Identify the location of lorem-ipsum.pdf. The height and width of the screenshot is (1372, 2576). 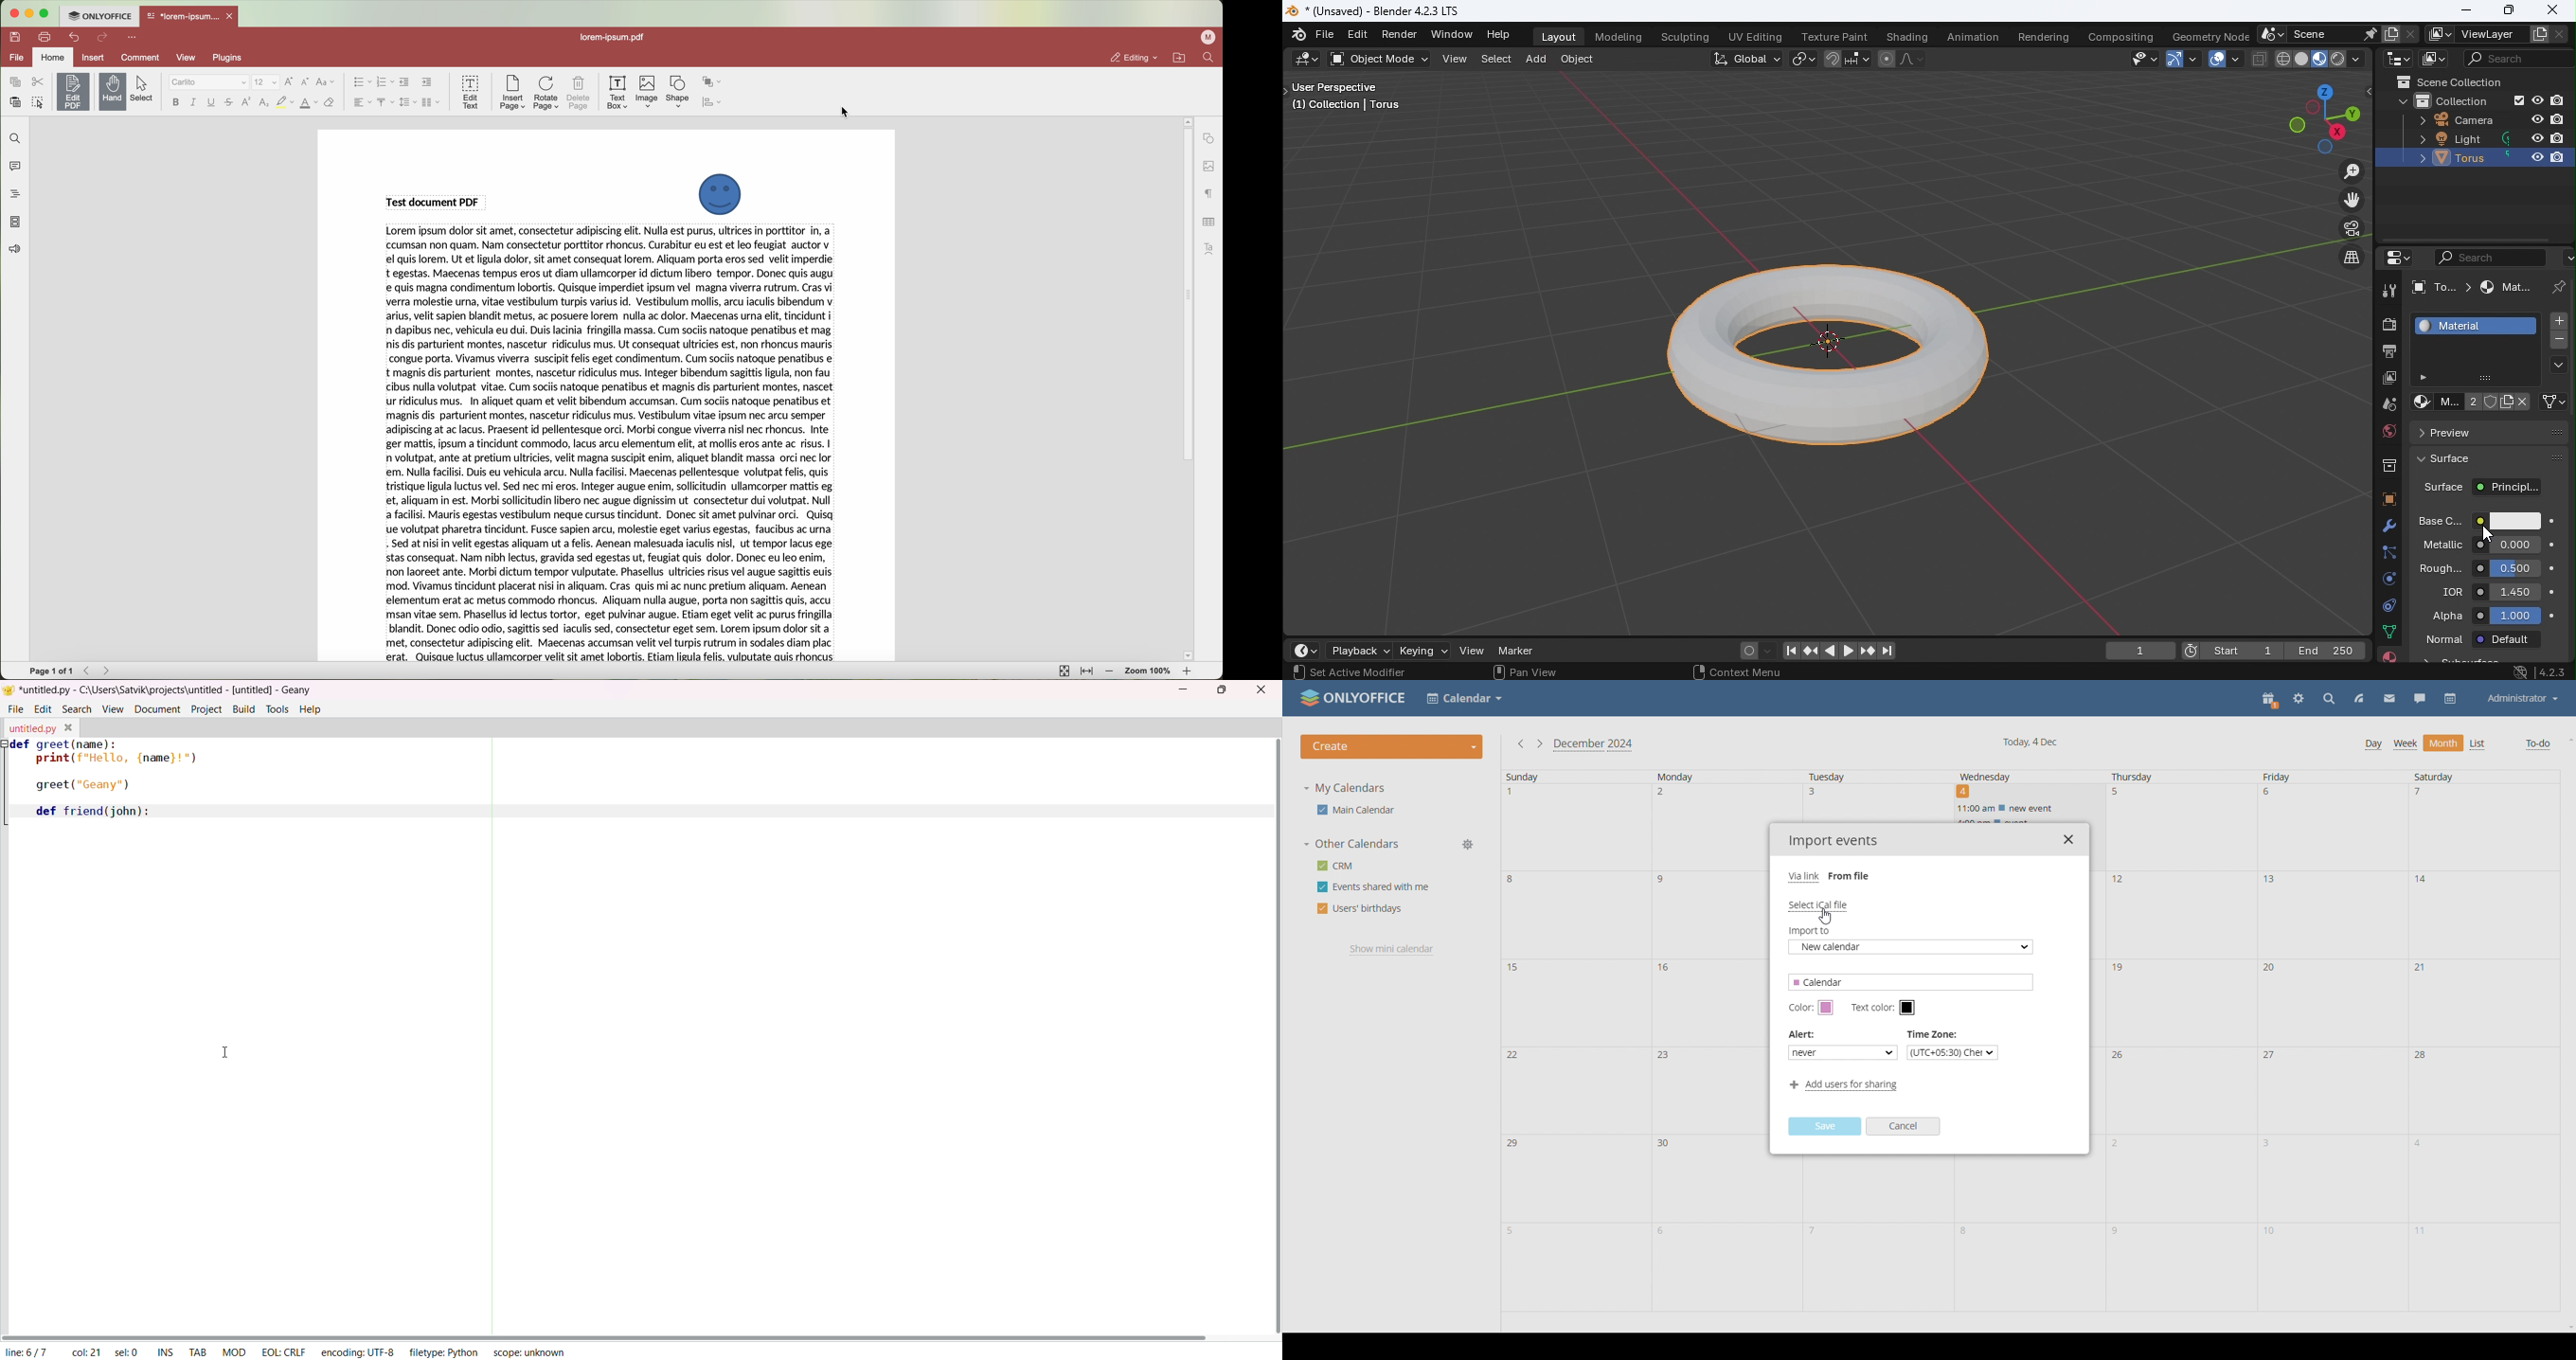
(617, 37).